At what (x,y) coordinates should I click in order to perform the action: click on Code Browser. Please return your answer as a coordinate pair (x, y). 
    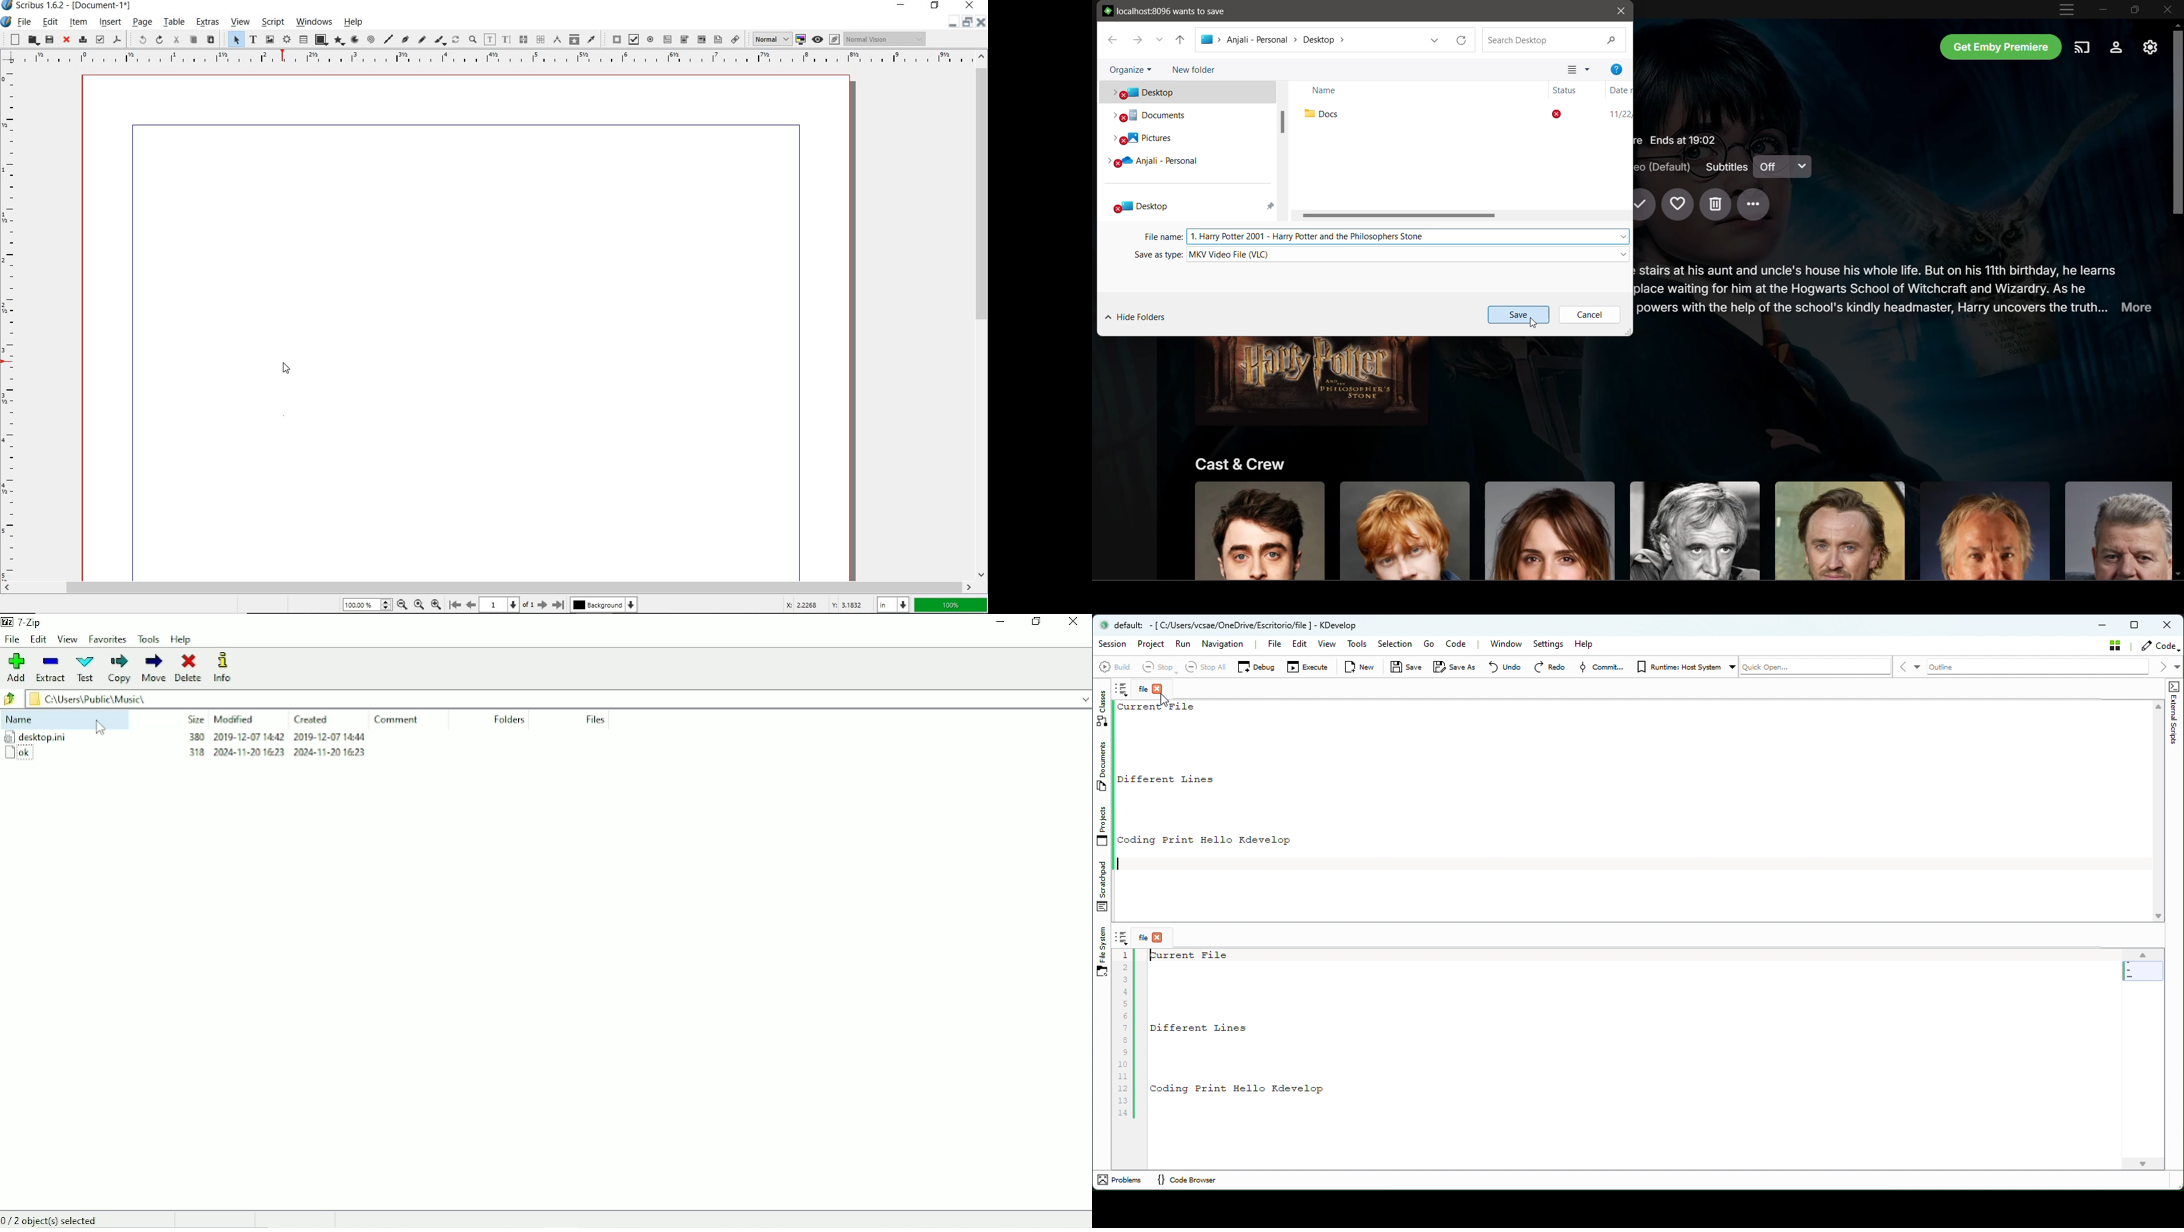
    Looking at the image, I should click on (1194, 1182).